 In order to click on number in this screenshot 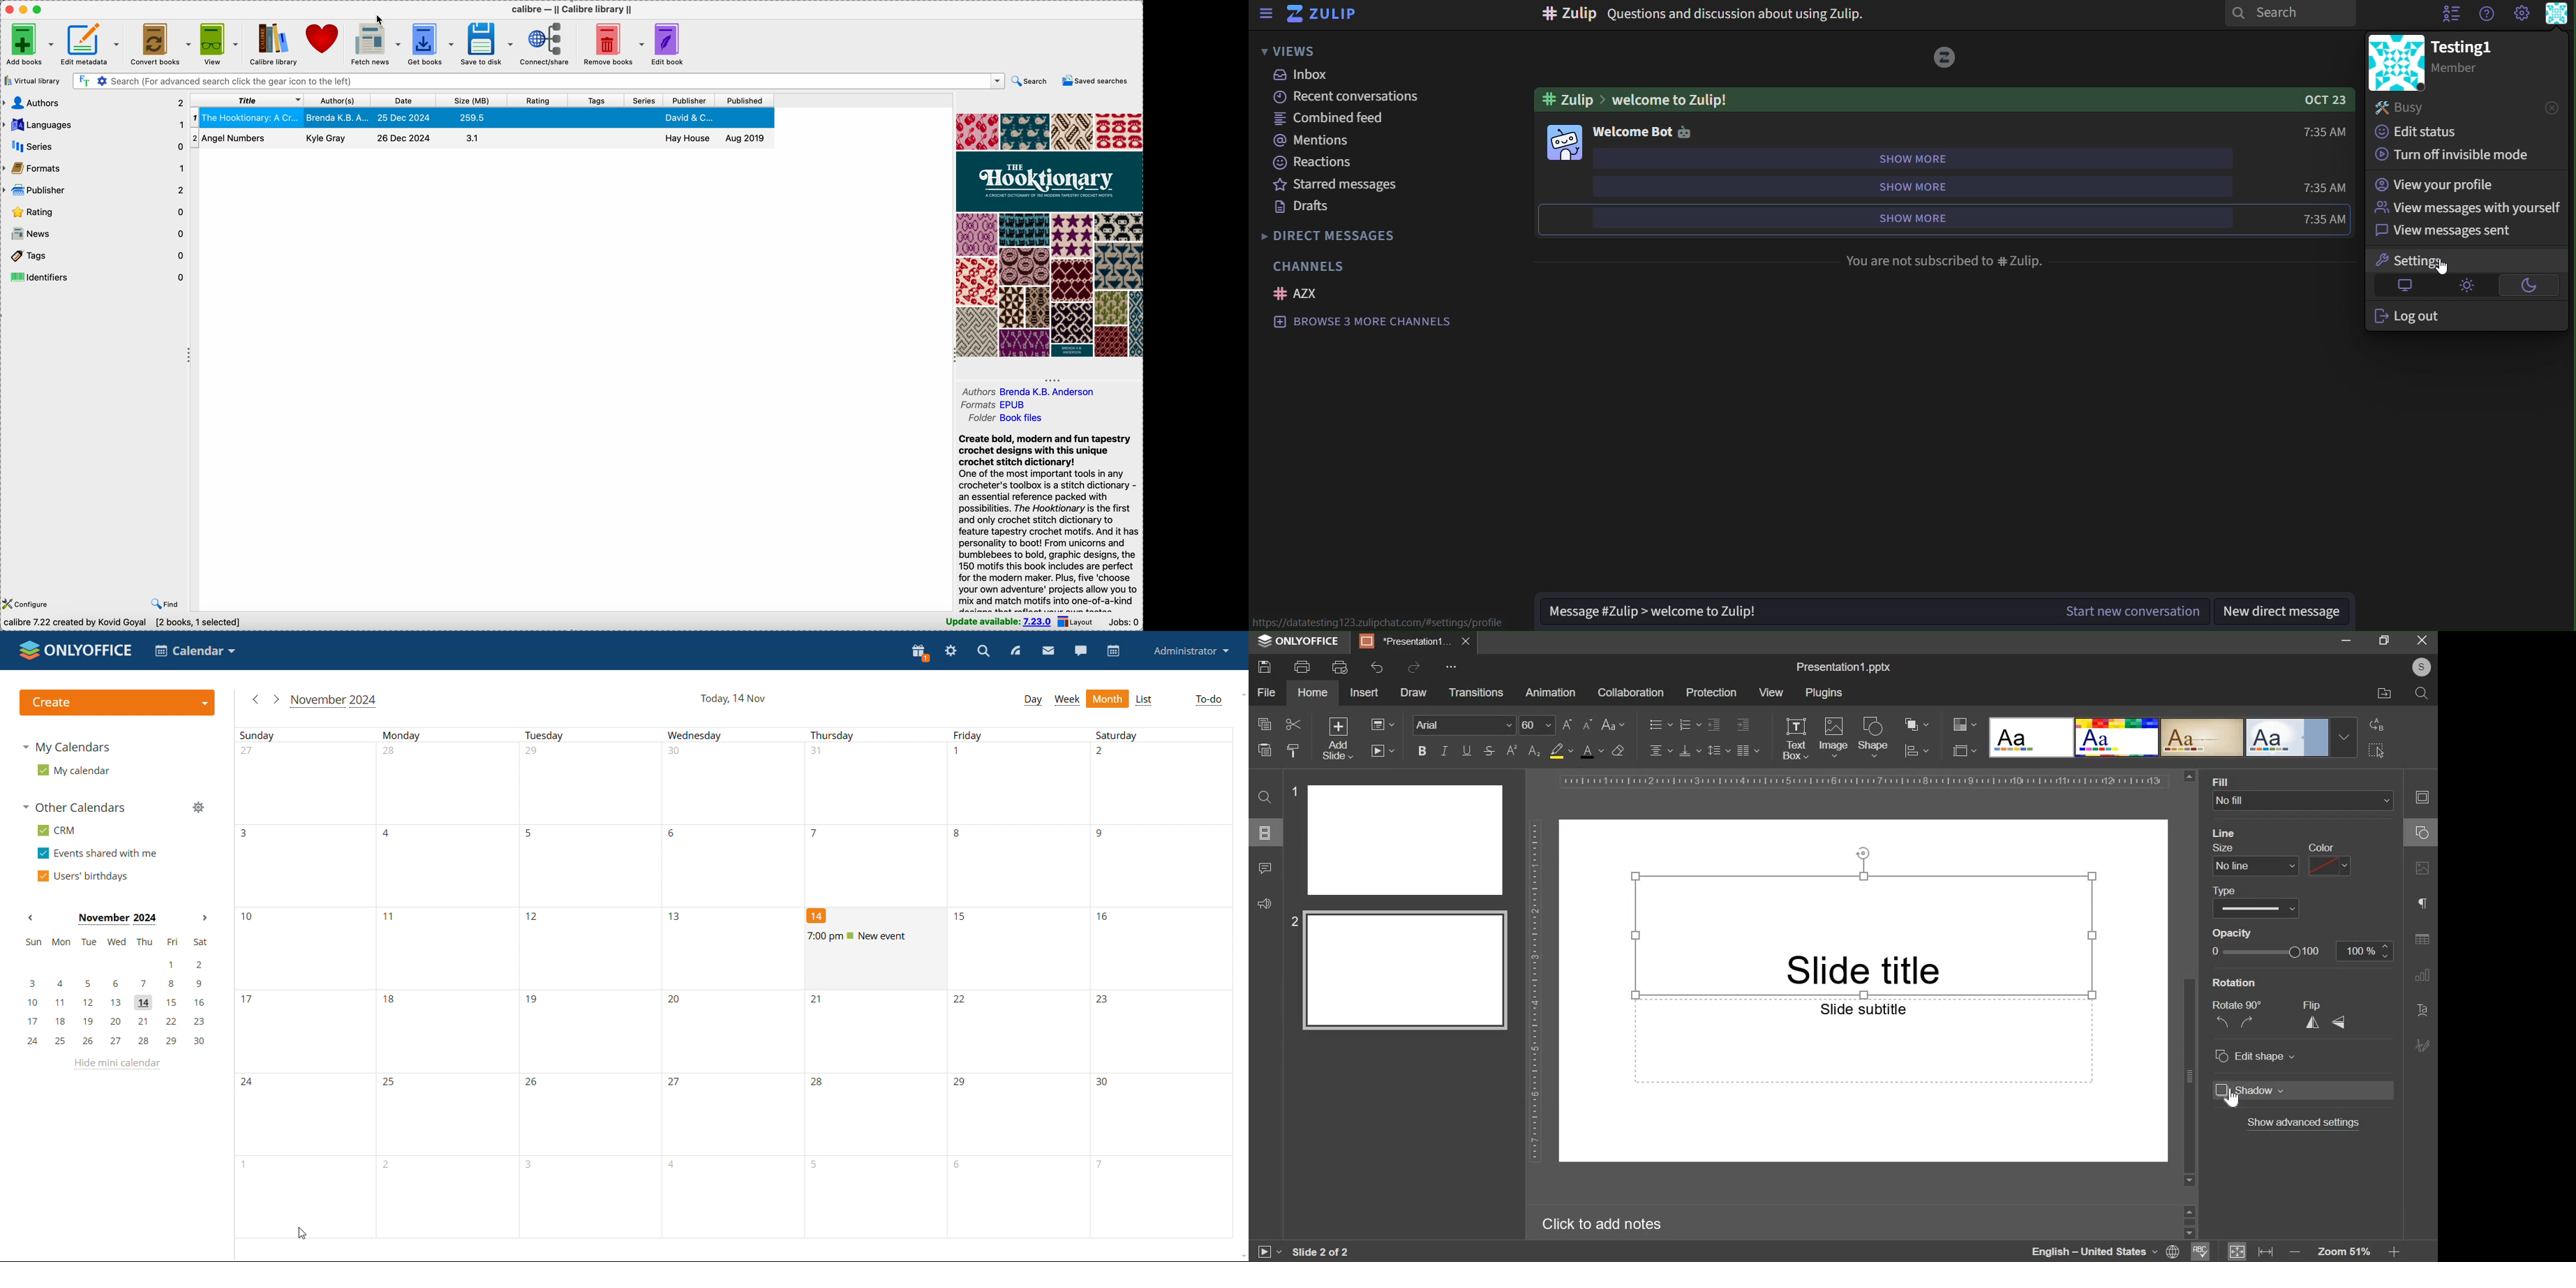, I will do `click(674, 833)`.